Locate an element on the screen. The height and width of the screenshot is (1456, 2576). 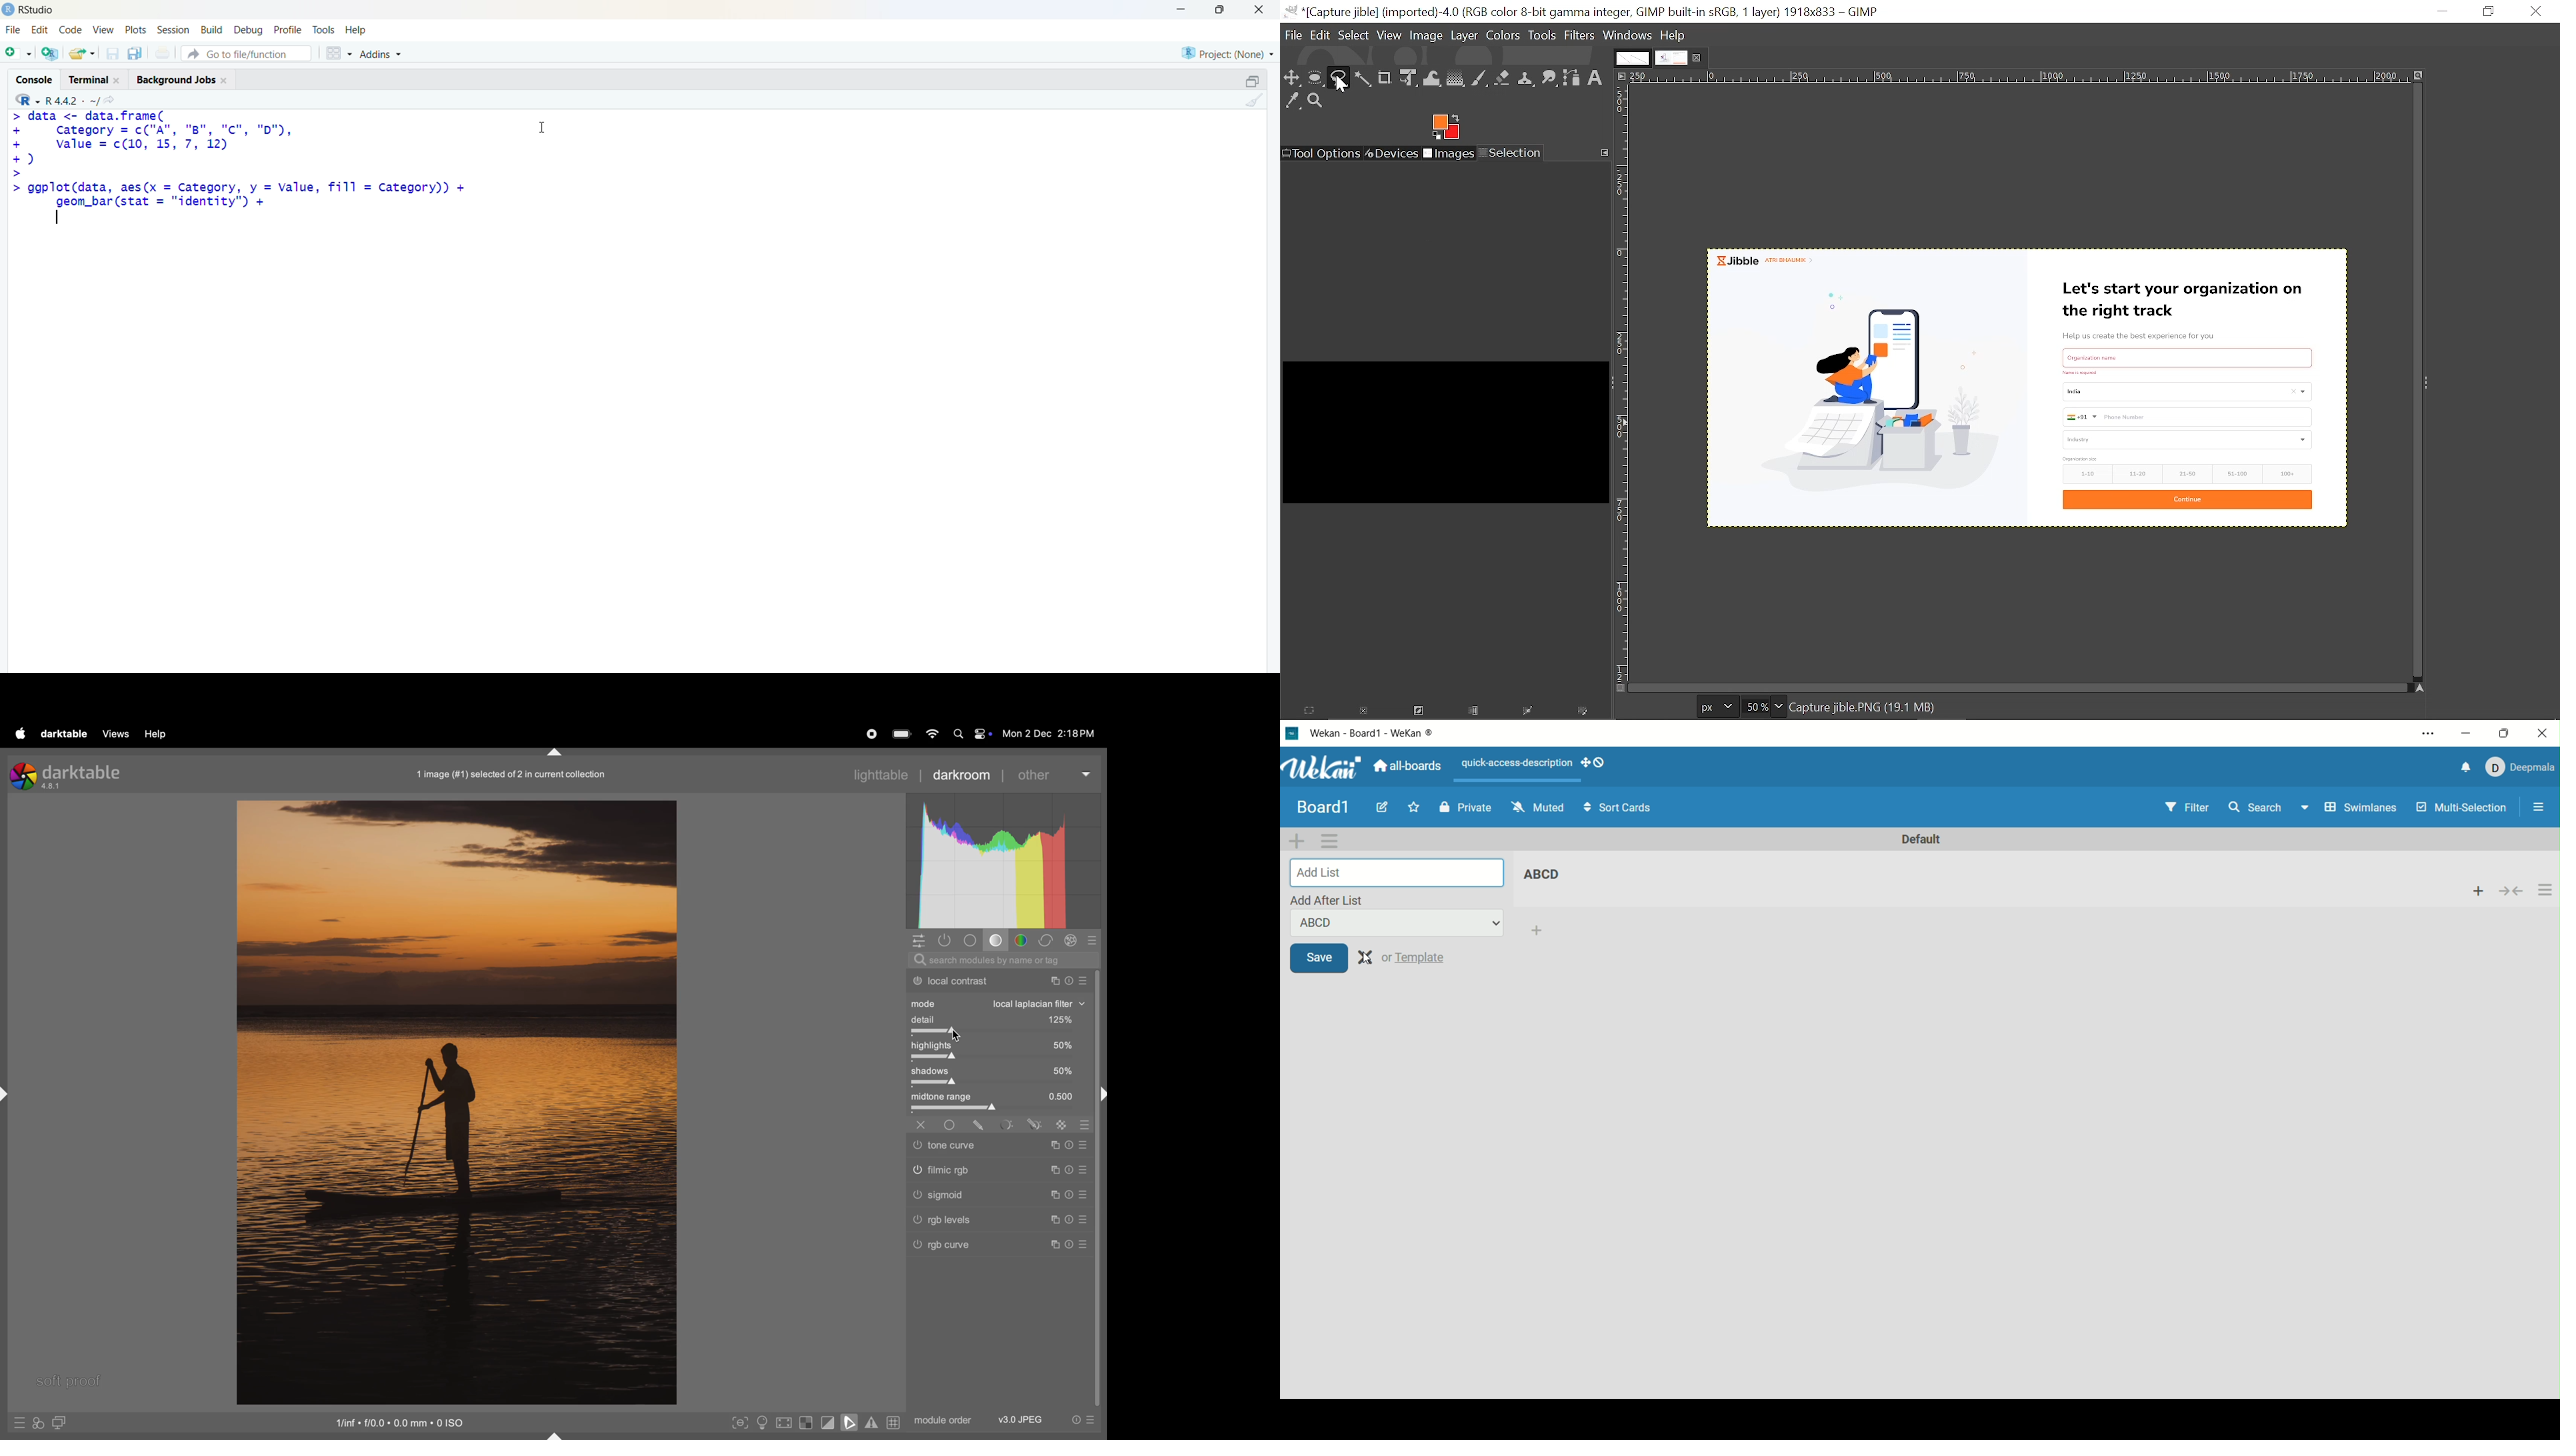
iso is located at coordinates (395, 1422).